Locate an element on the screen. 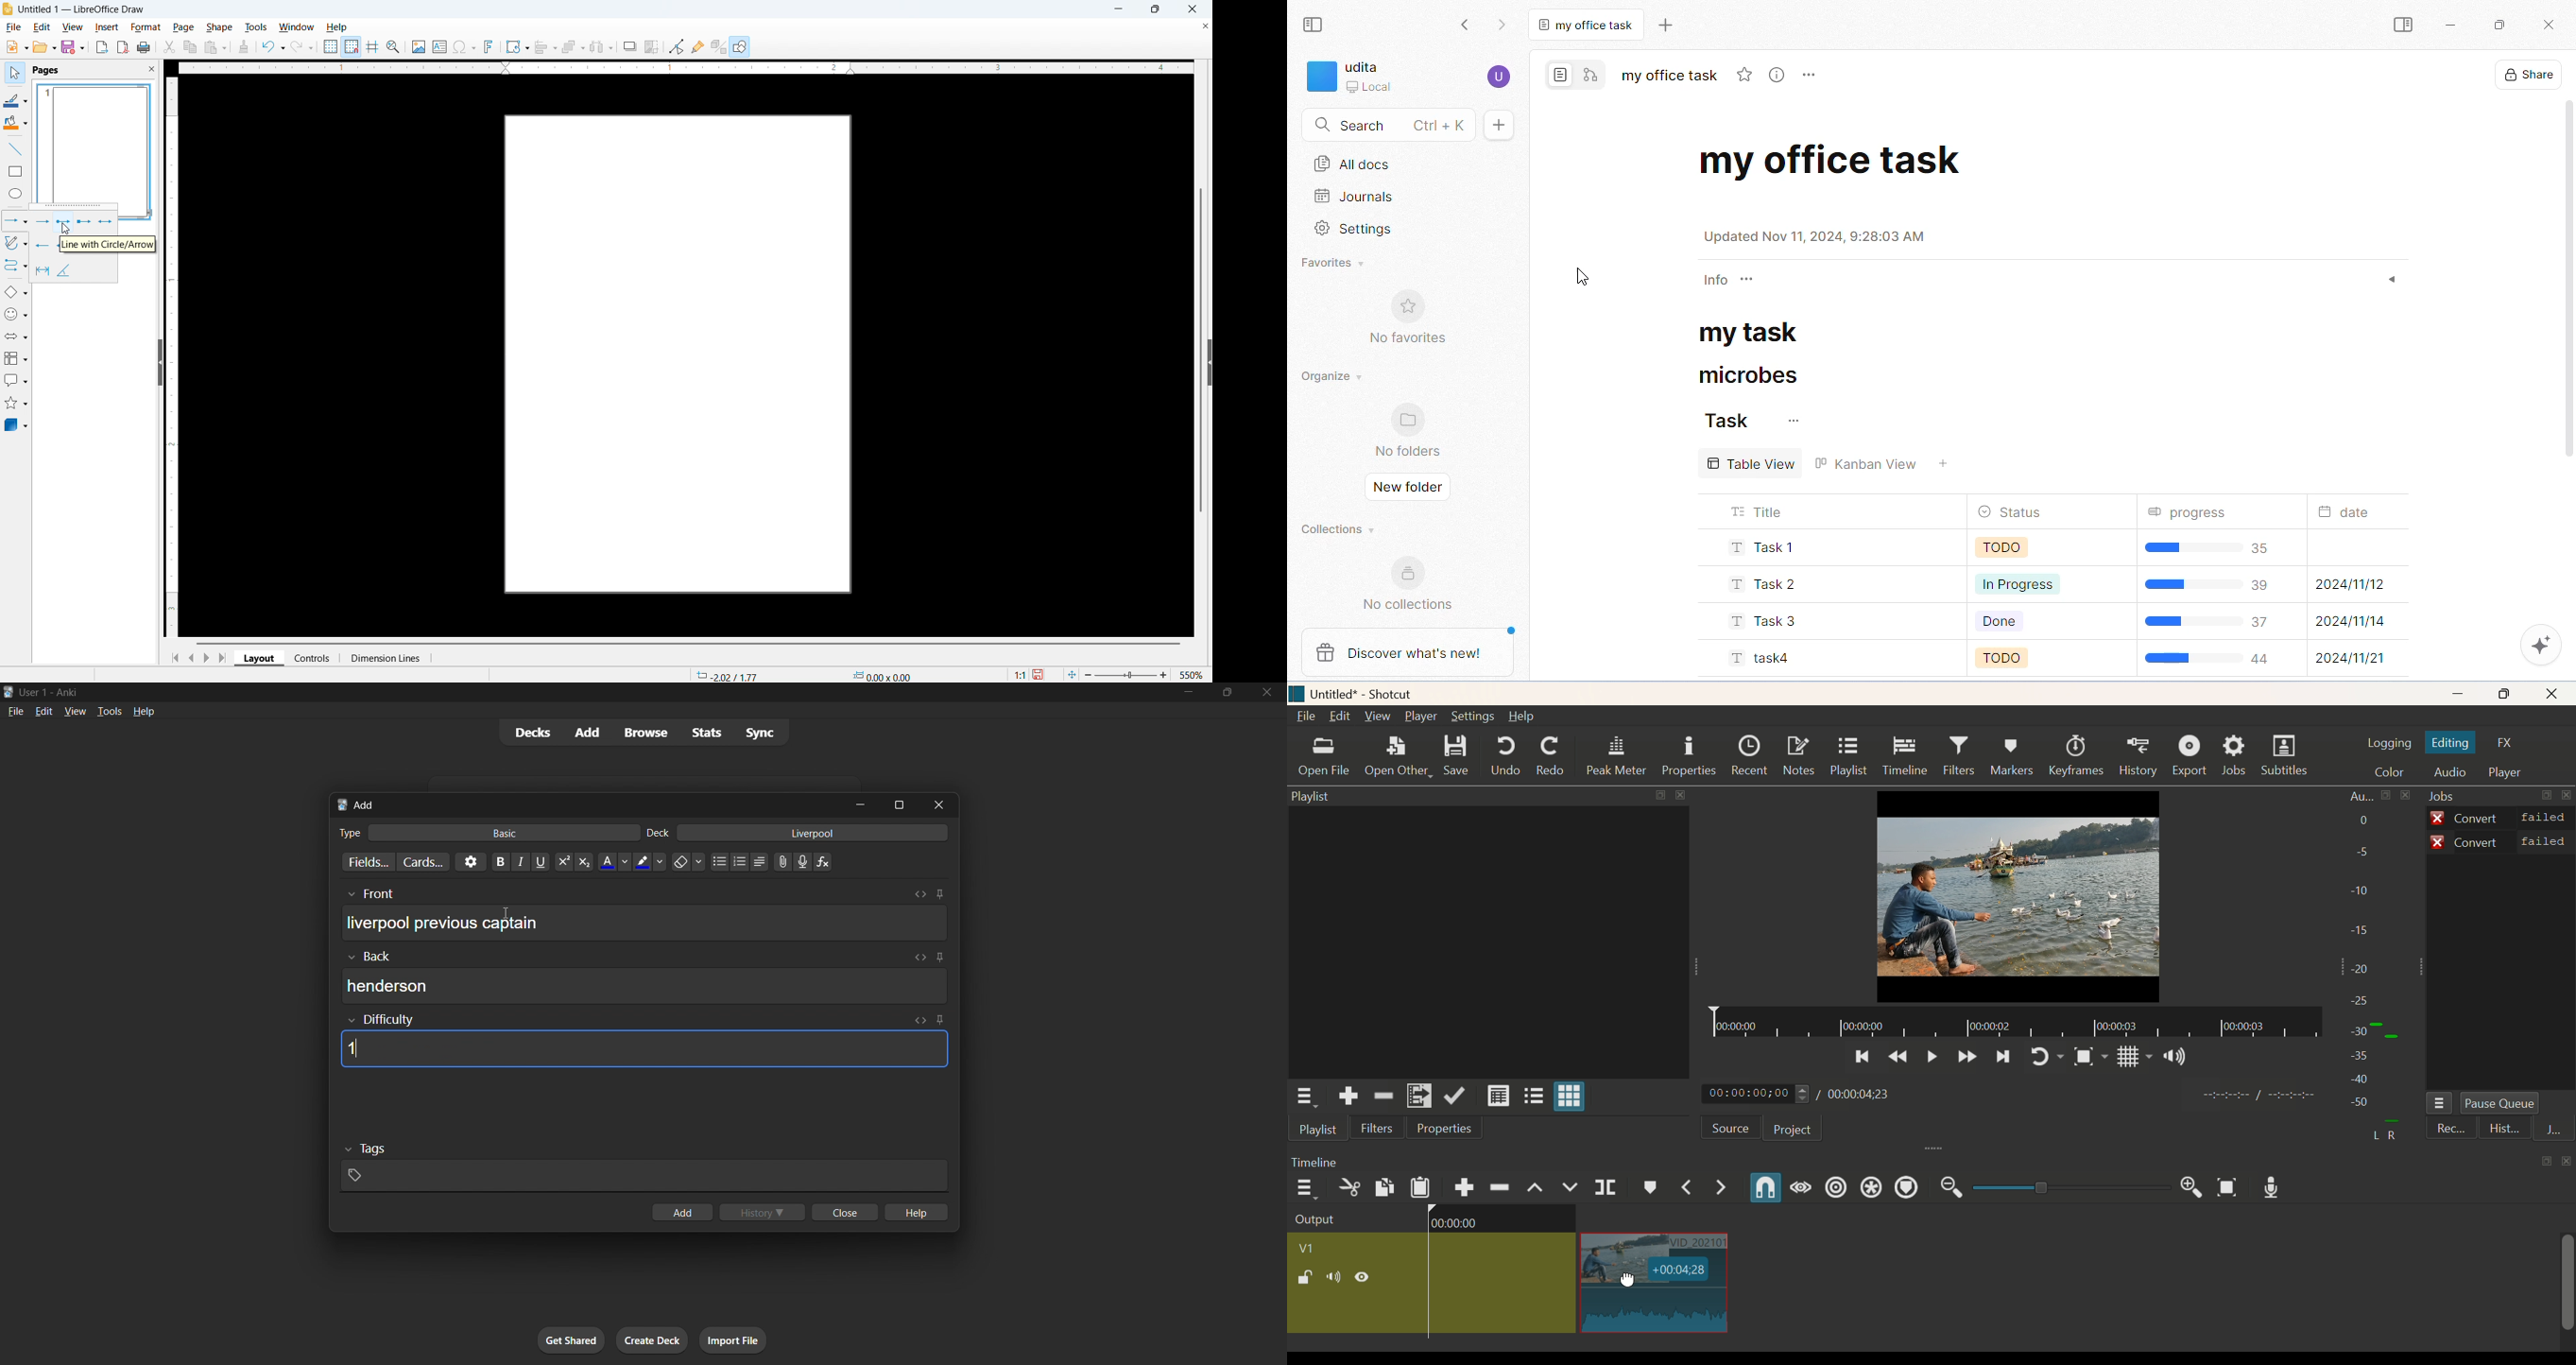 This screenshot has width=2576, height=1372. card tags input box is located at coordinates (645, 1163).